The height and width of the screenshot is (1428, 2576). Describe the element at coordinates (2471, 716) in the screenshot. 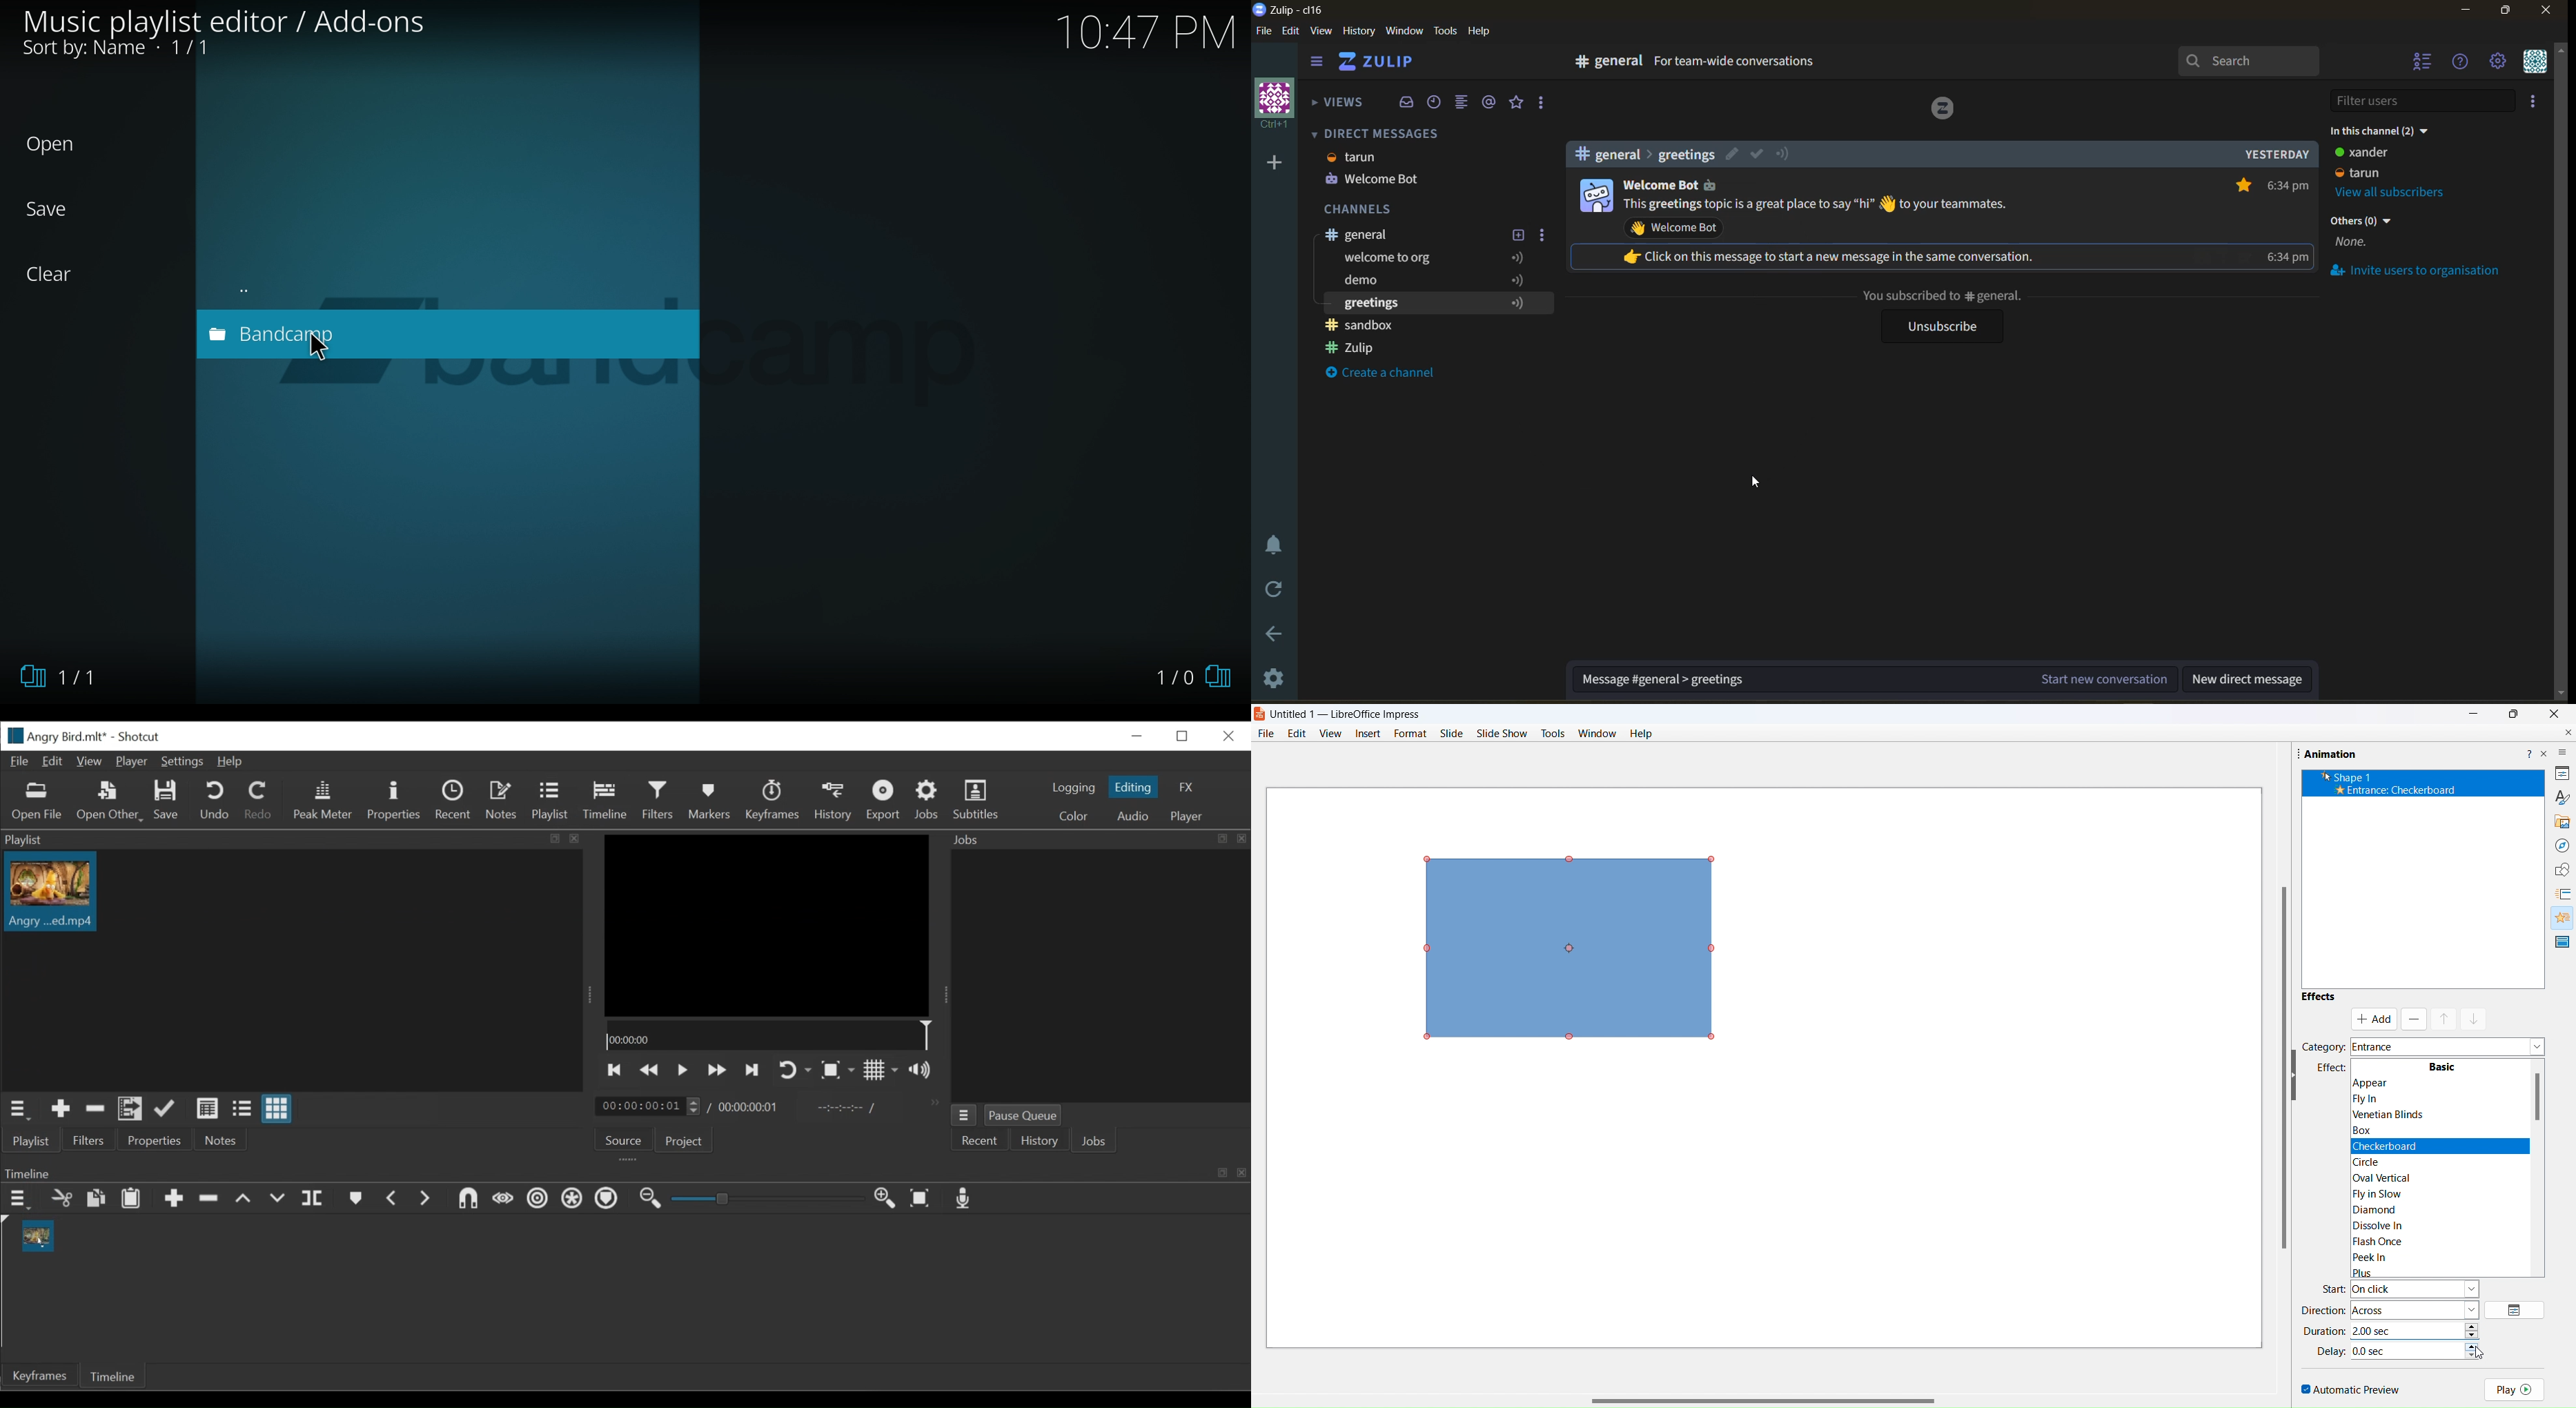

I see `Minimize` at that location.